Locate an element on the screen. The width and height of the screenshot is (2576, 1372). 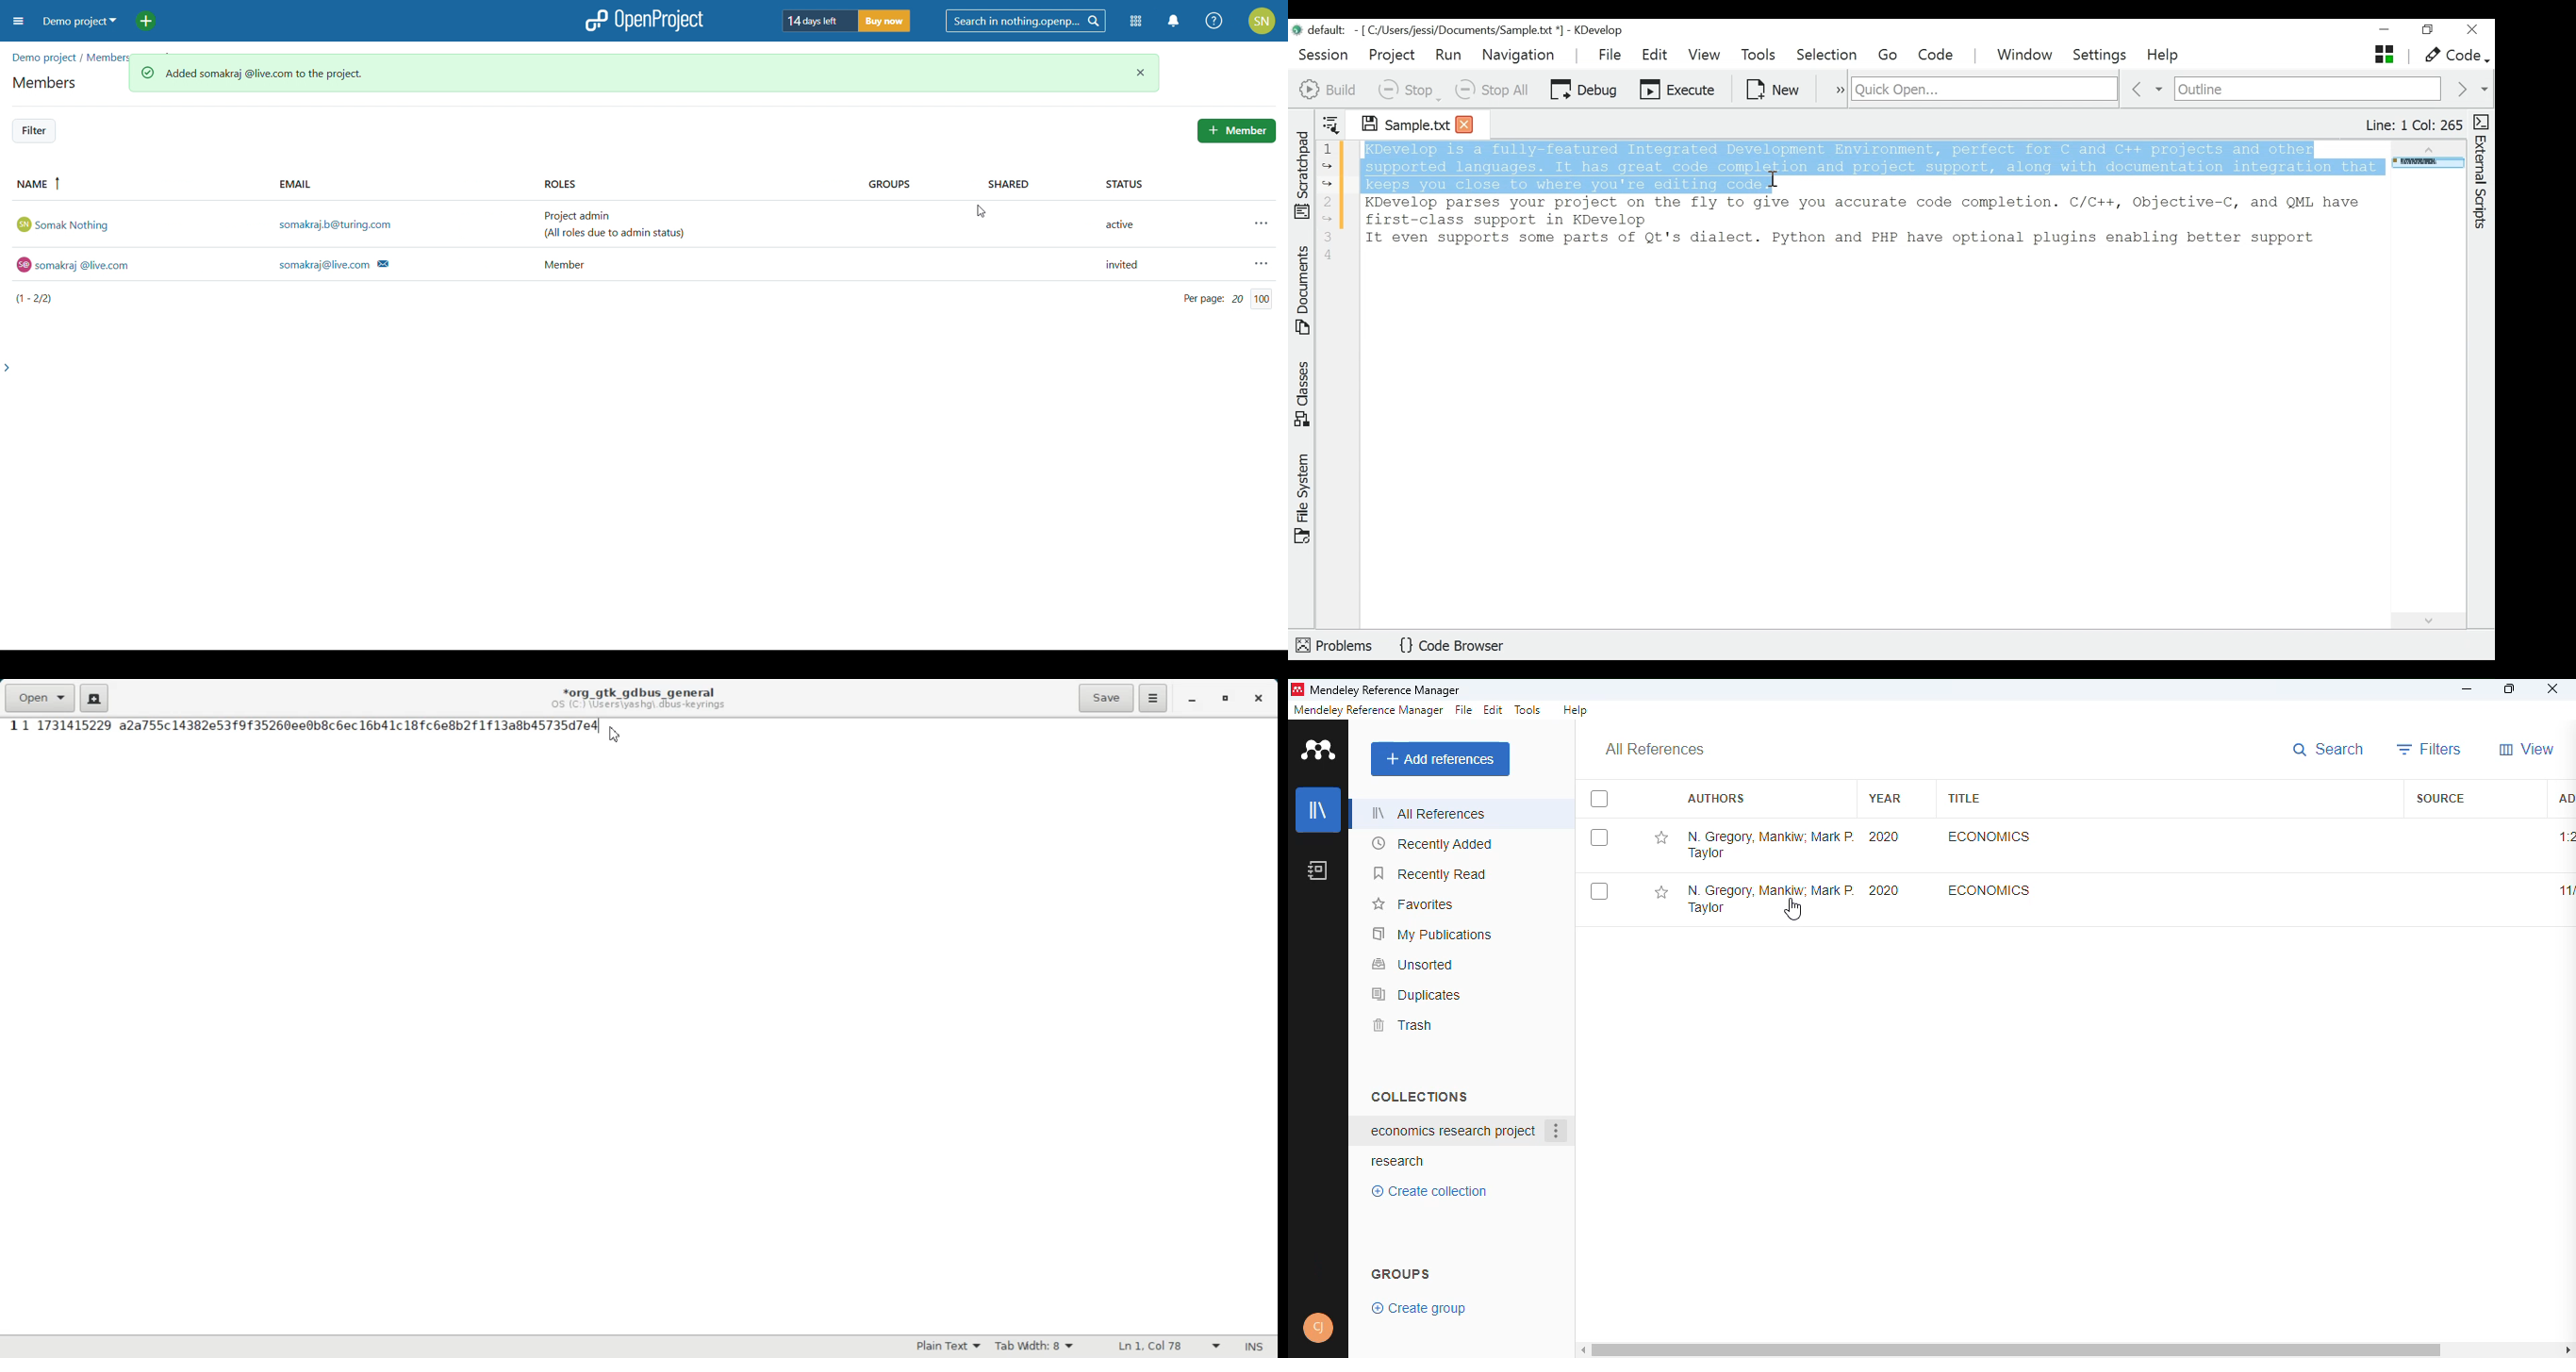
add project is located at coordinates (154, 21).